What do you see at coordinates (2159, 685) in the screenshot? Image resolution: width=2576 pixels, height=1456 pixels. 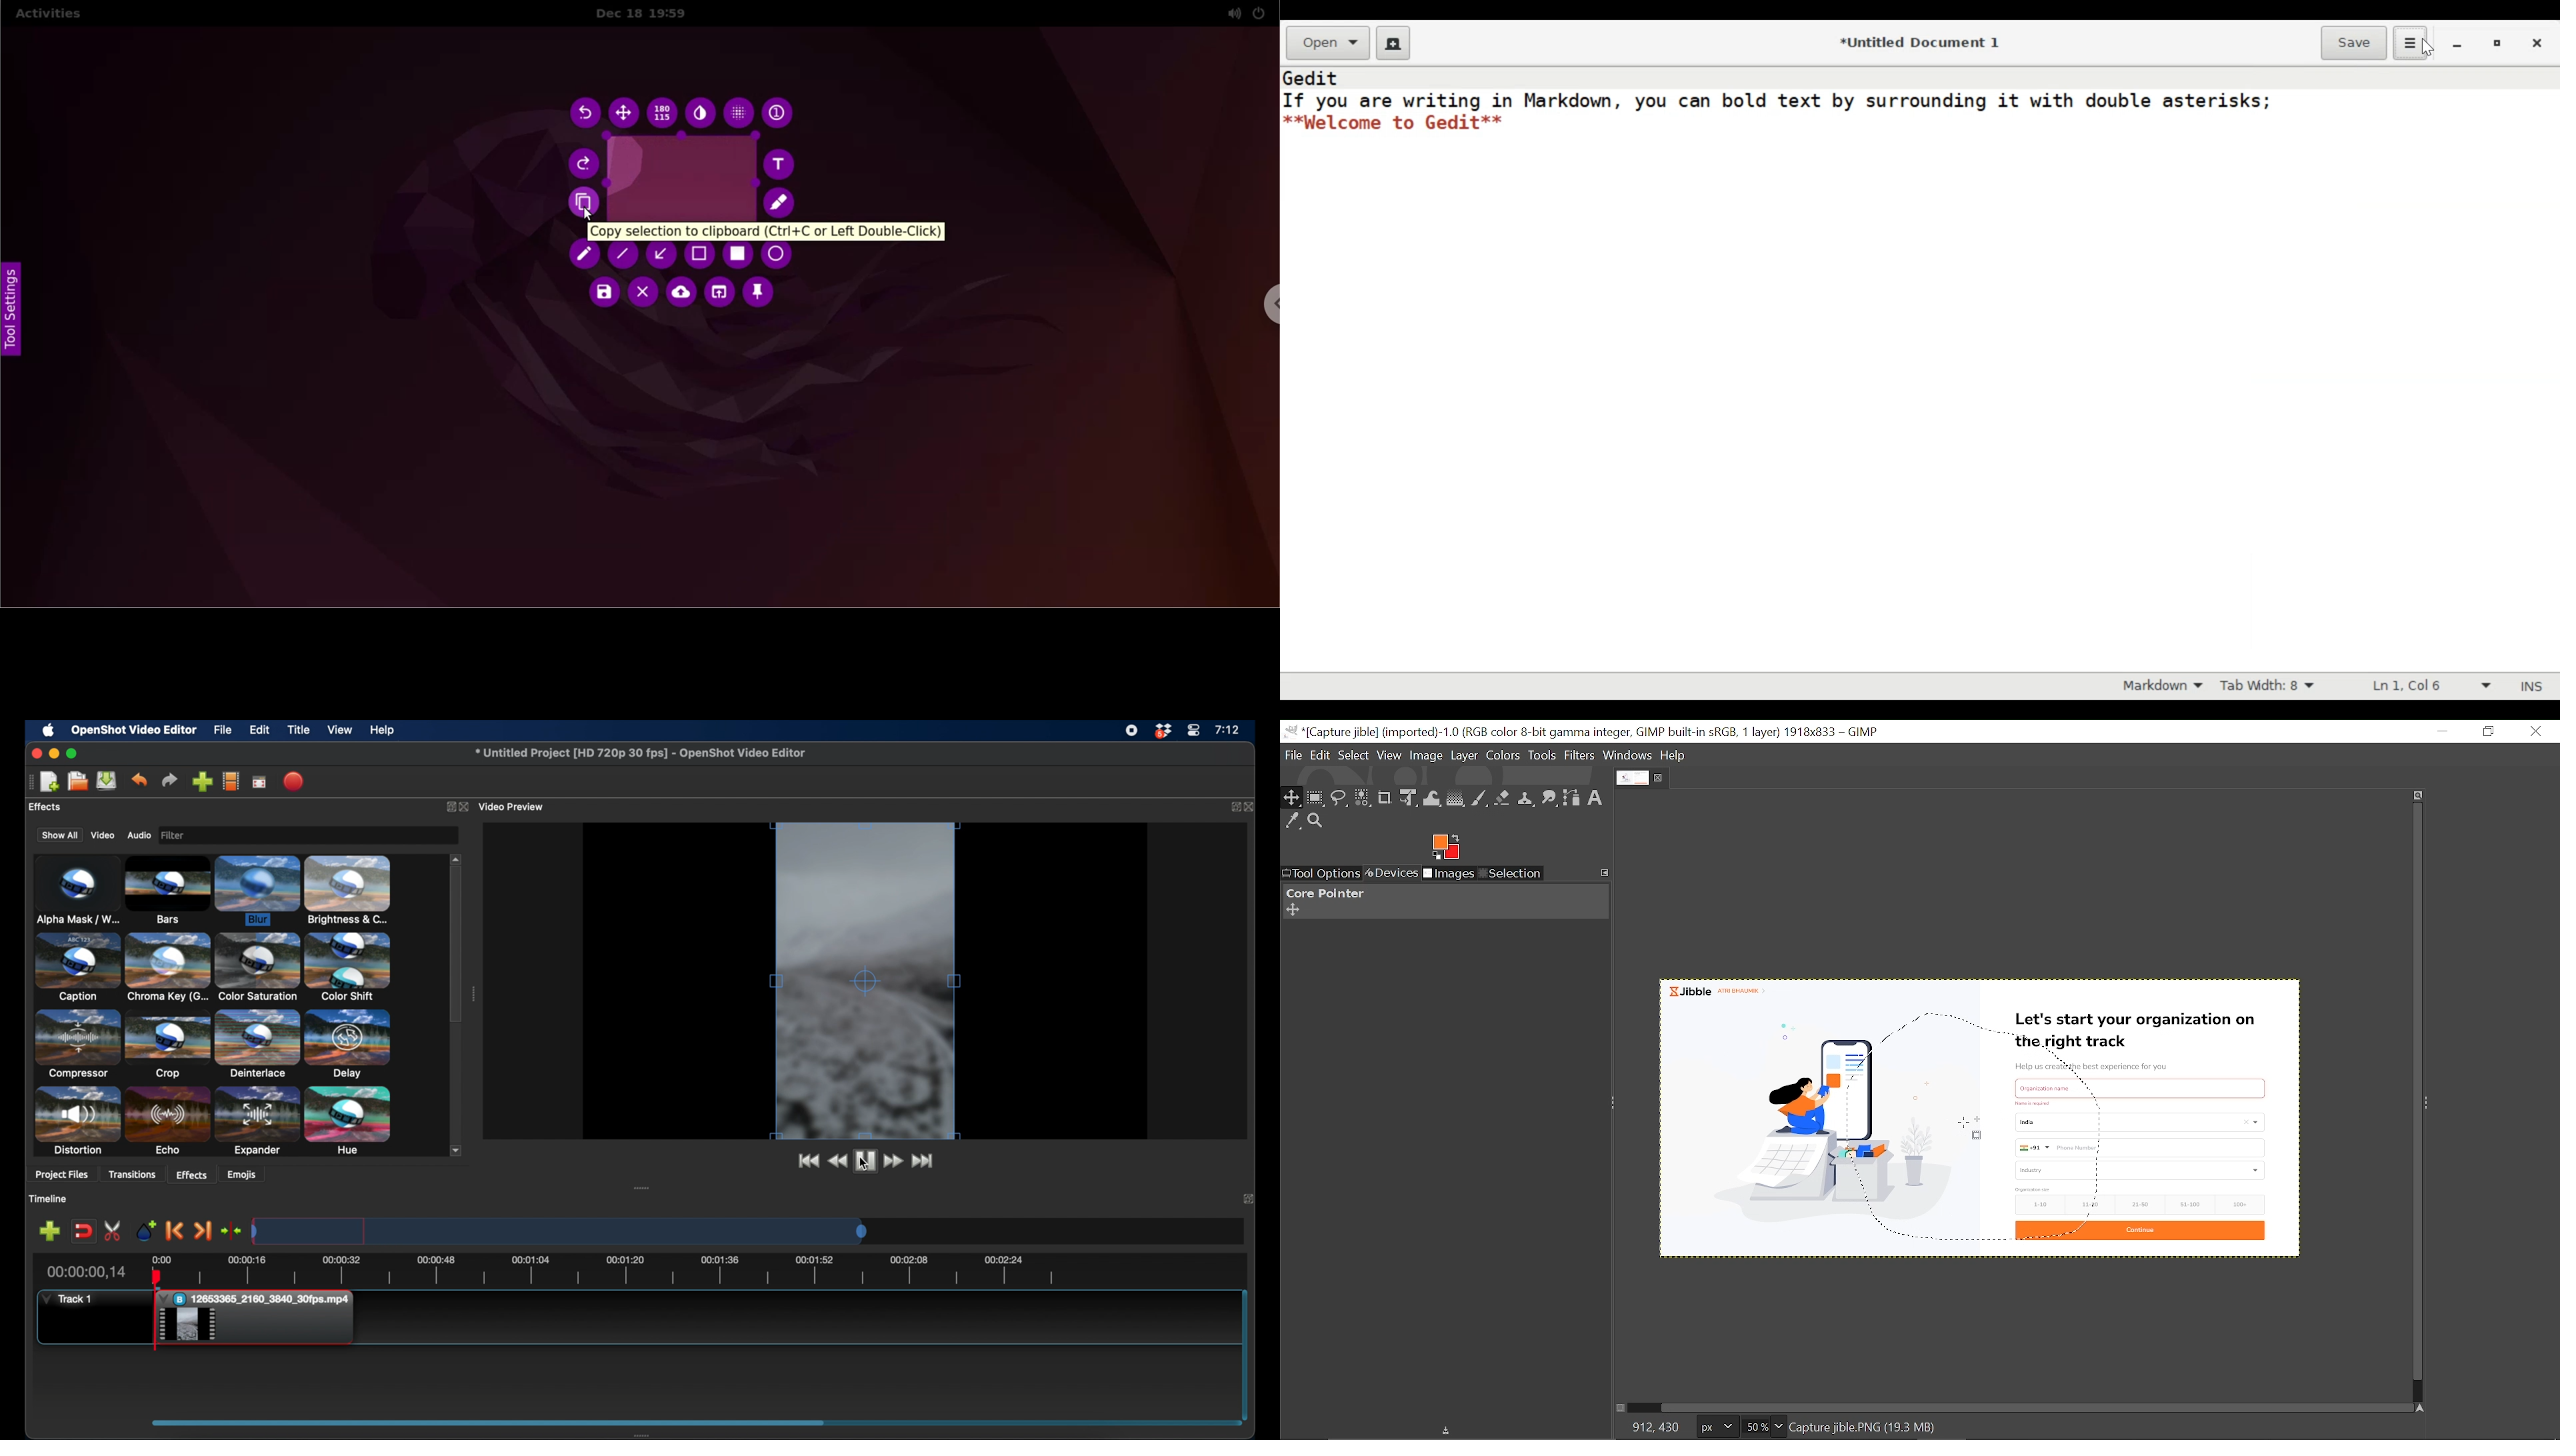 I see `Highlight mode otion` at bounding box center [2159, 685].